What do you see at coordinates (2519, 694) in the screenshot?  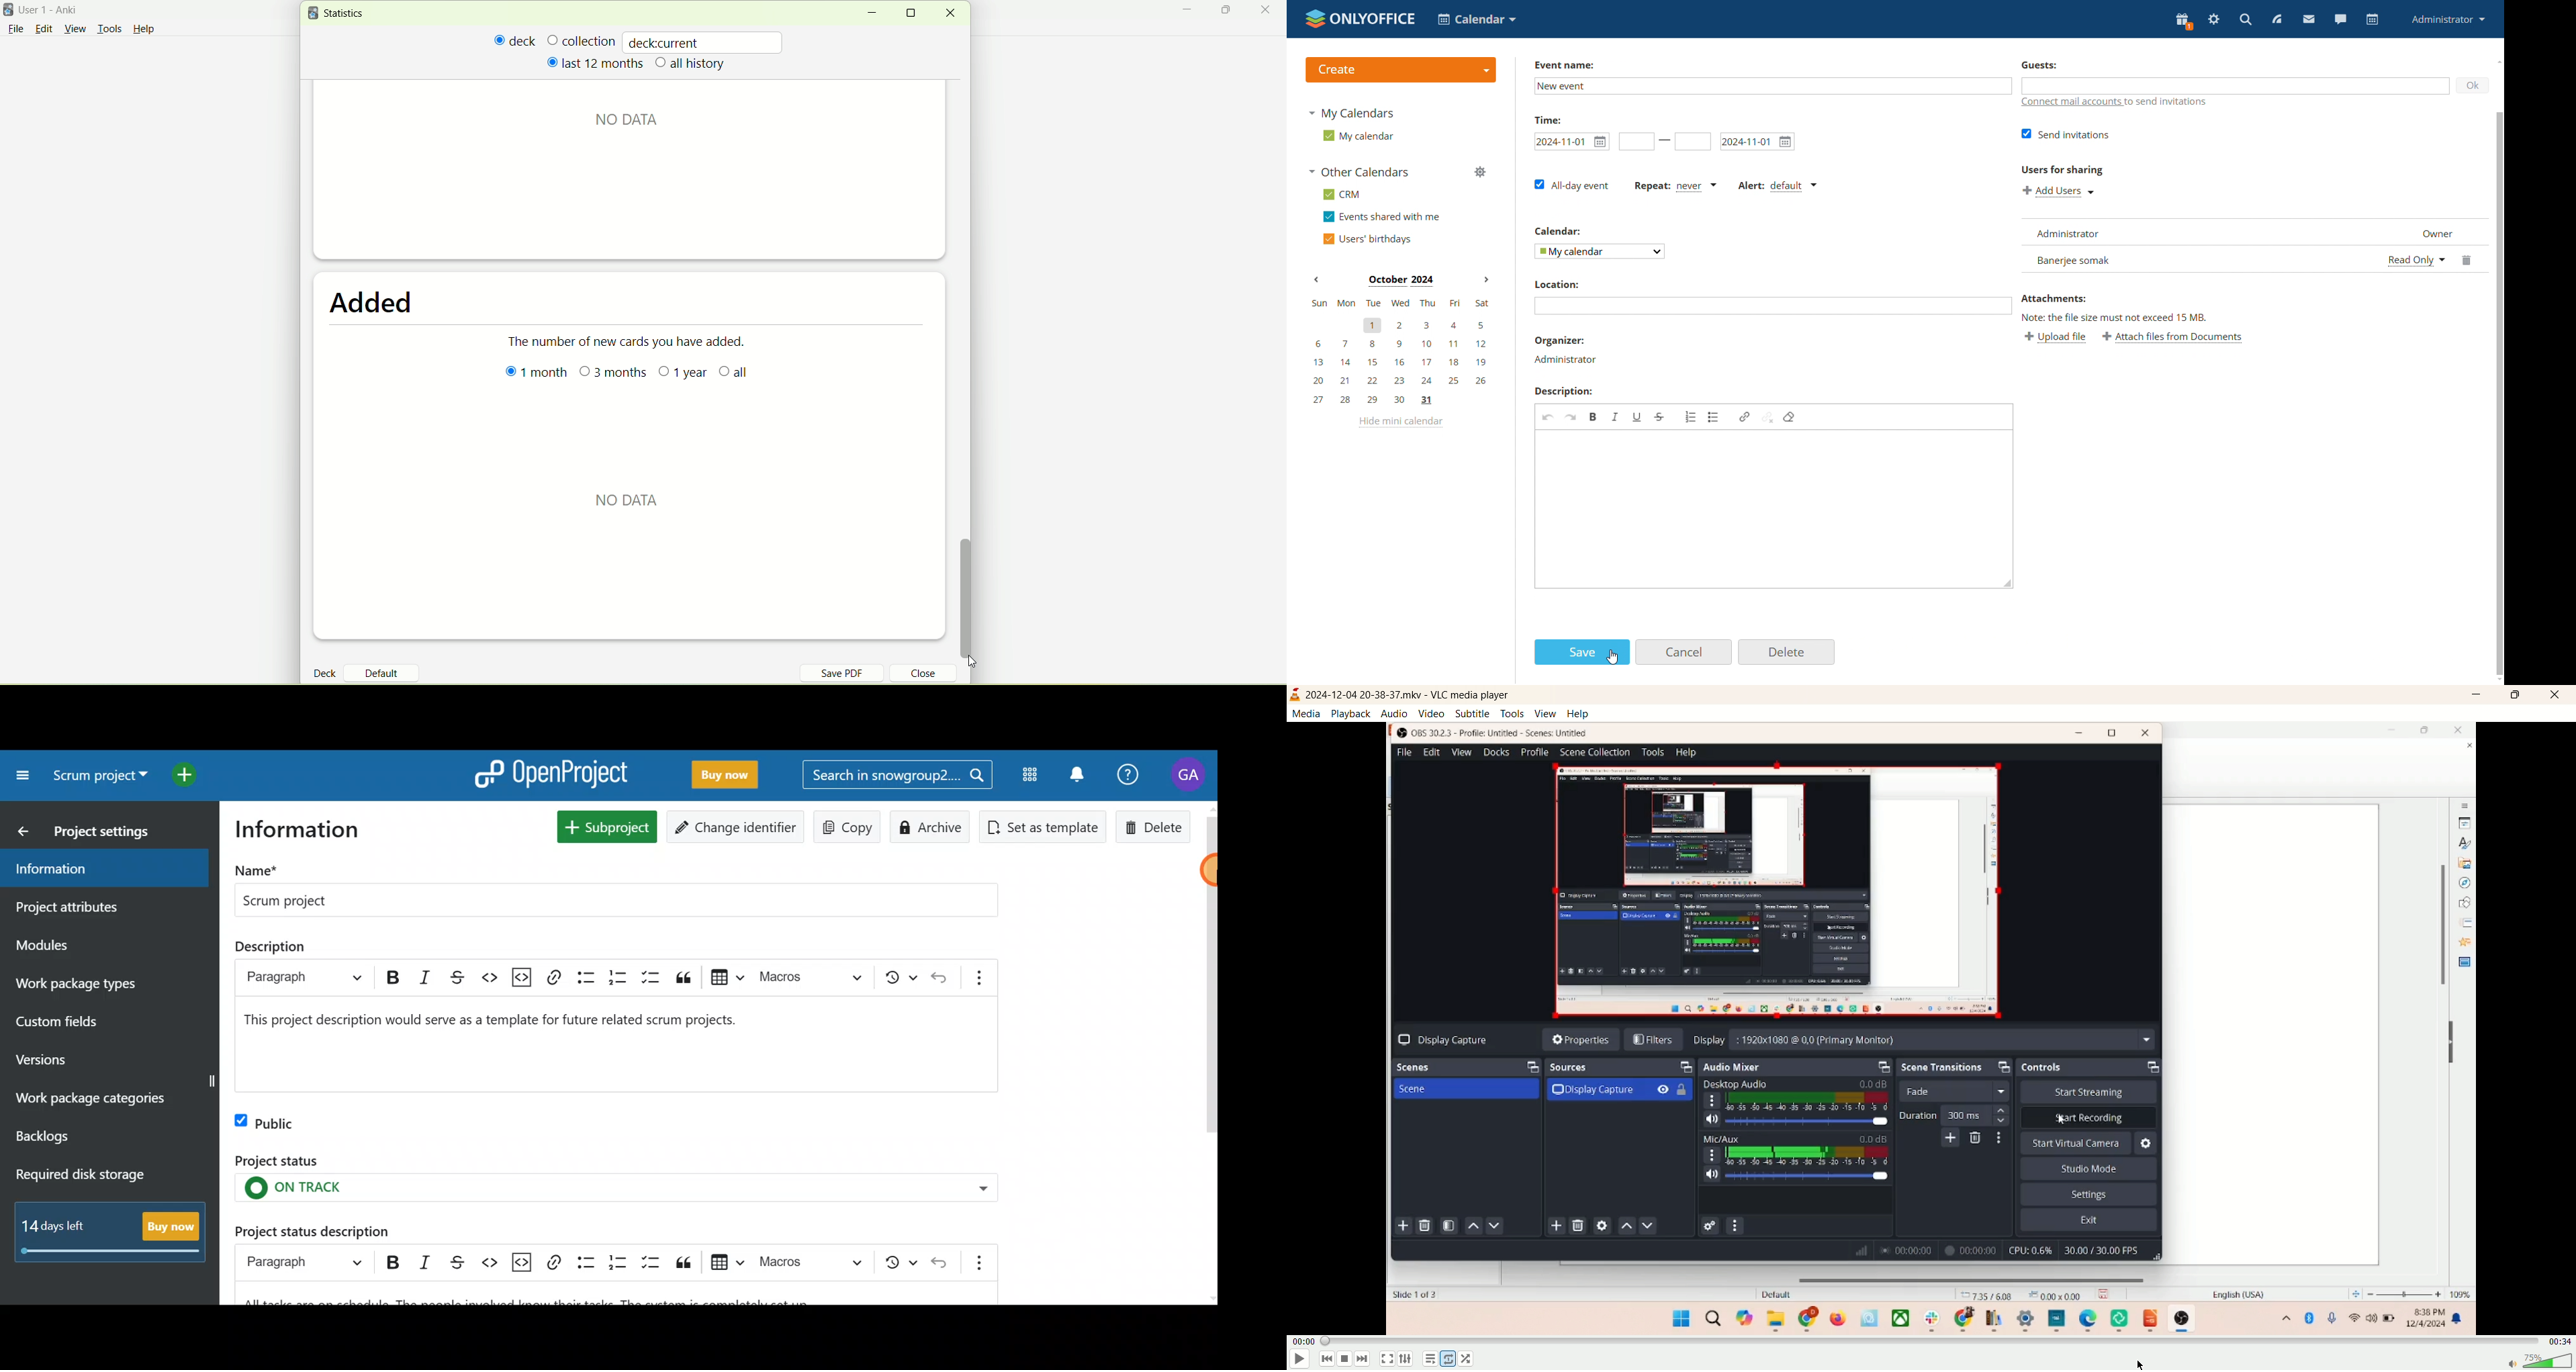 I see `maximize` at bounding box center [2519, 694].